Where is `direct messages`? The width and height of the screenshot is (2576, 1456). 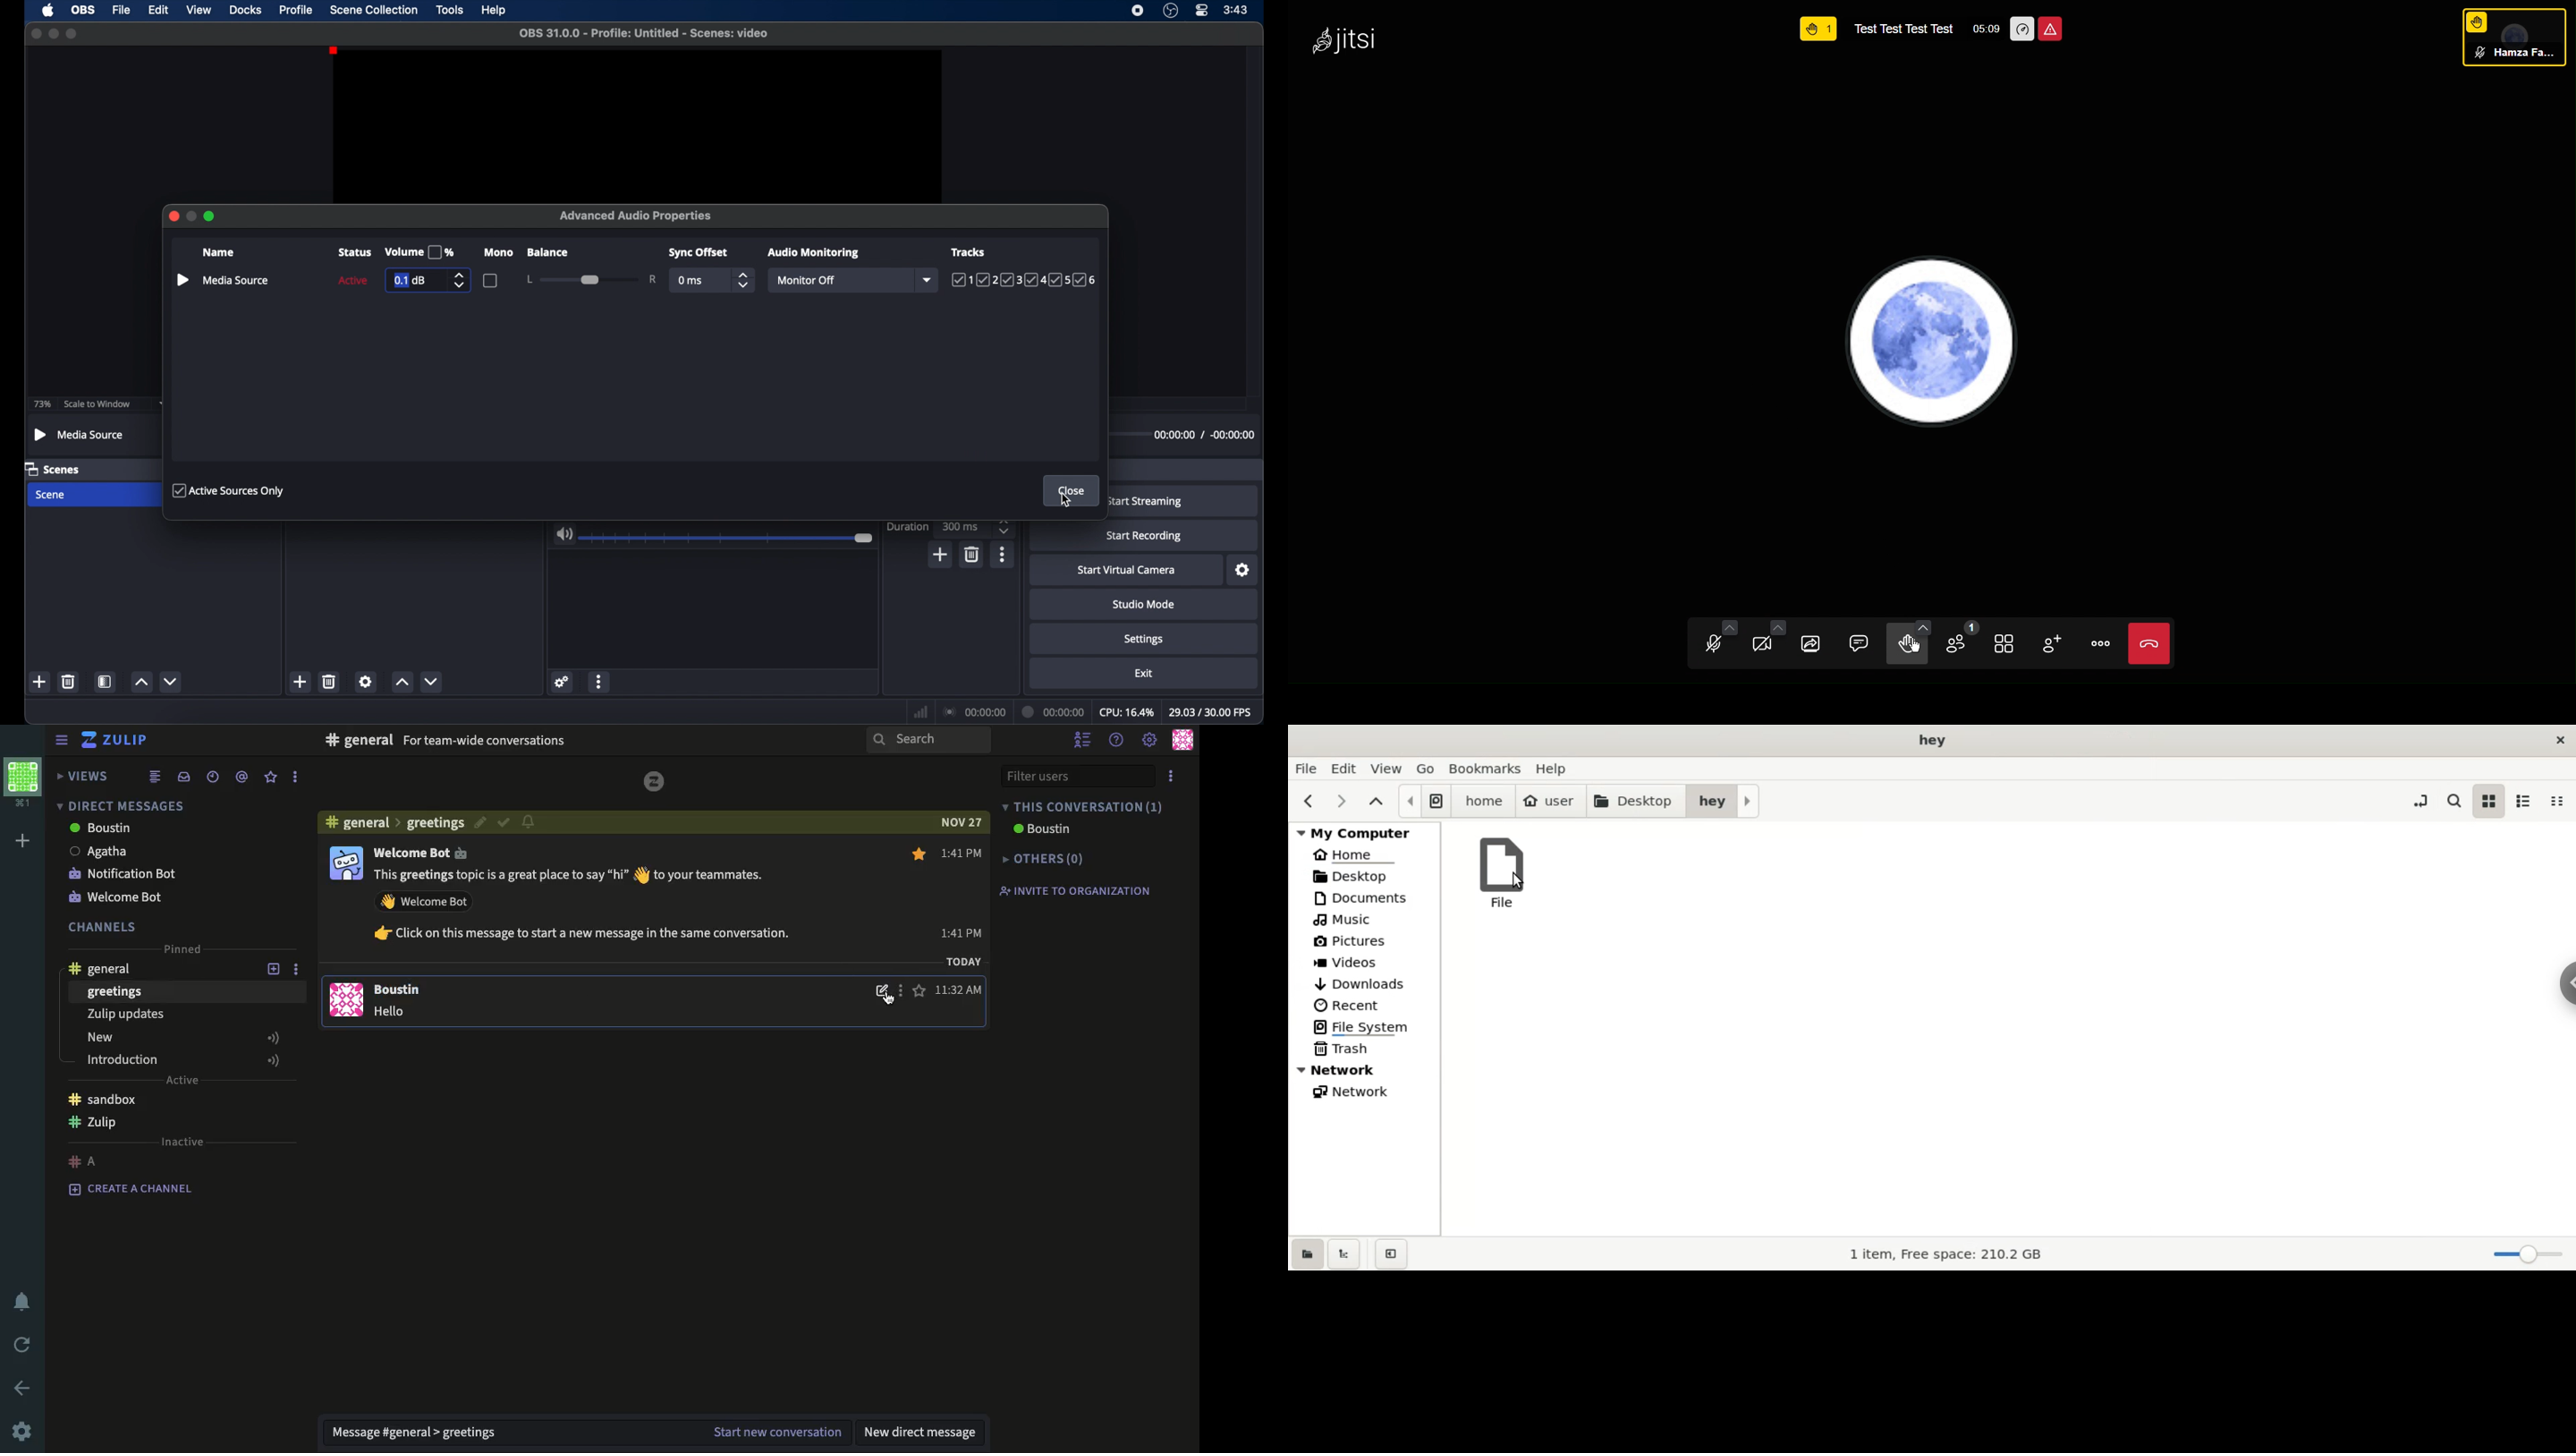 direct messages is located at coordinates (122, 804).